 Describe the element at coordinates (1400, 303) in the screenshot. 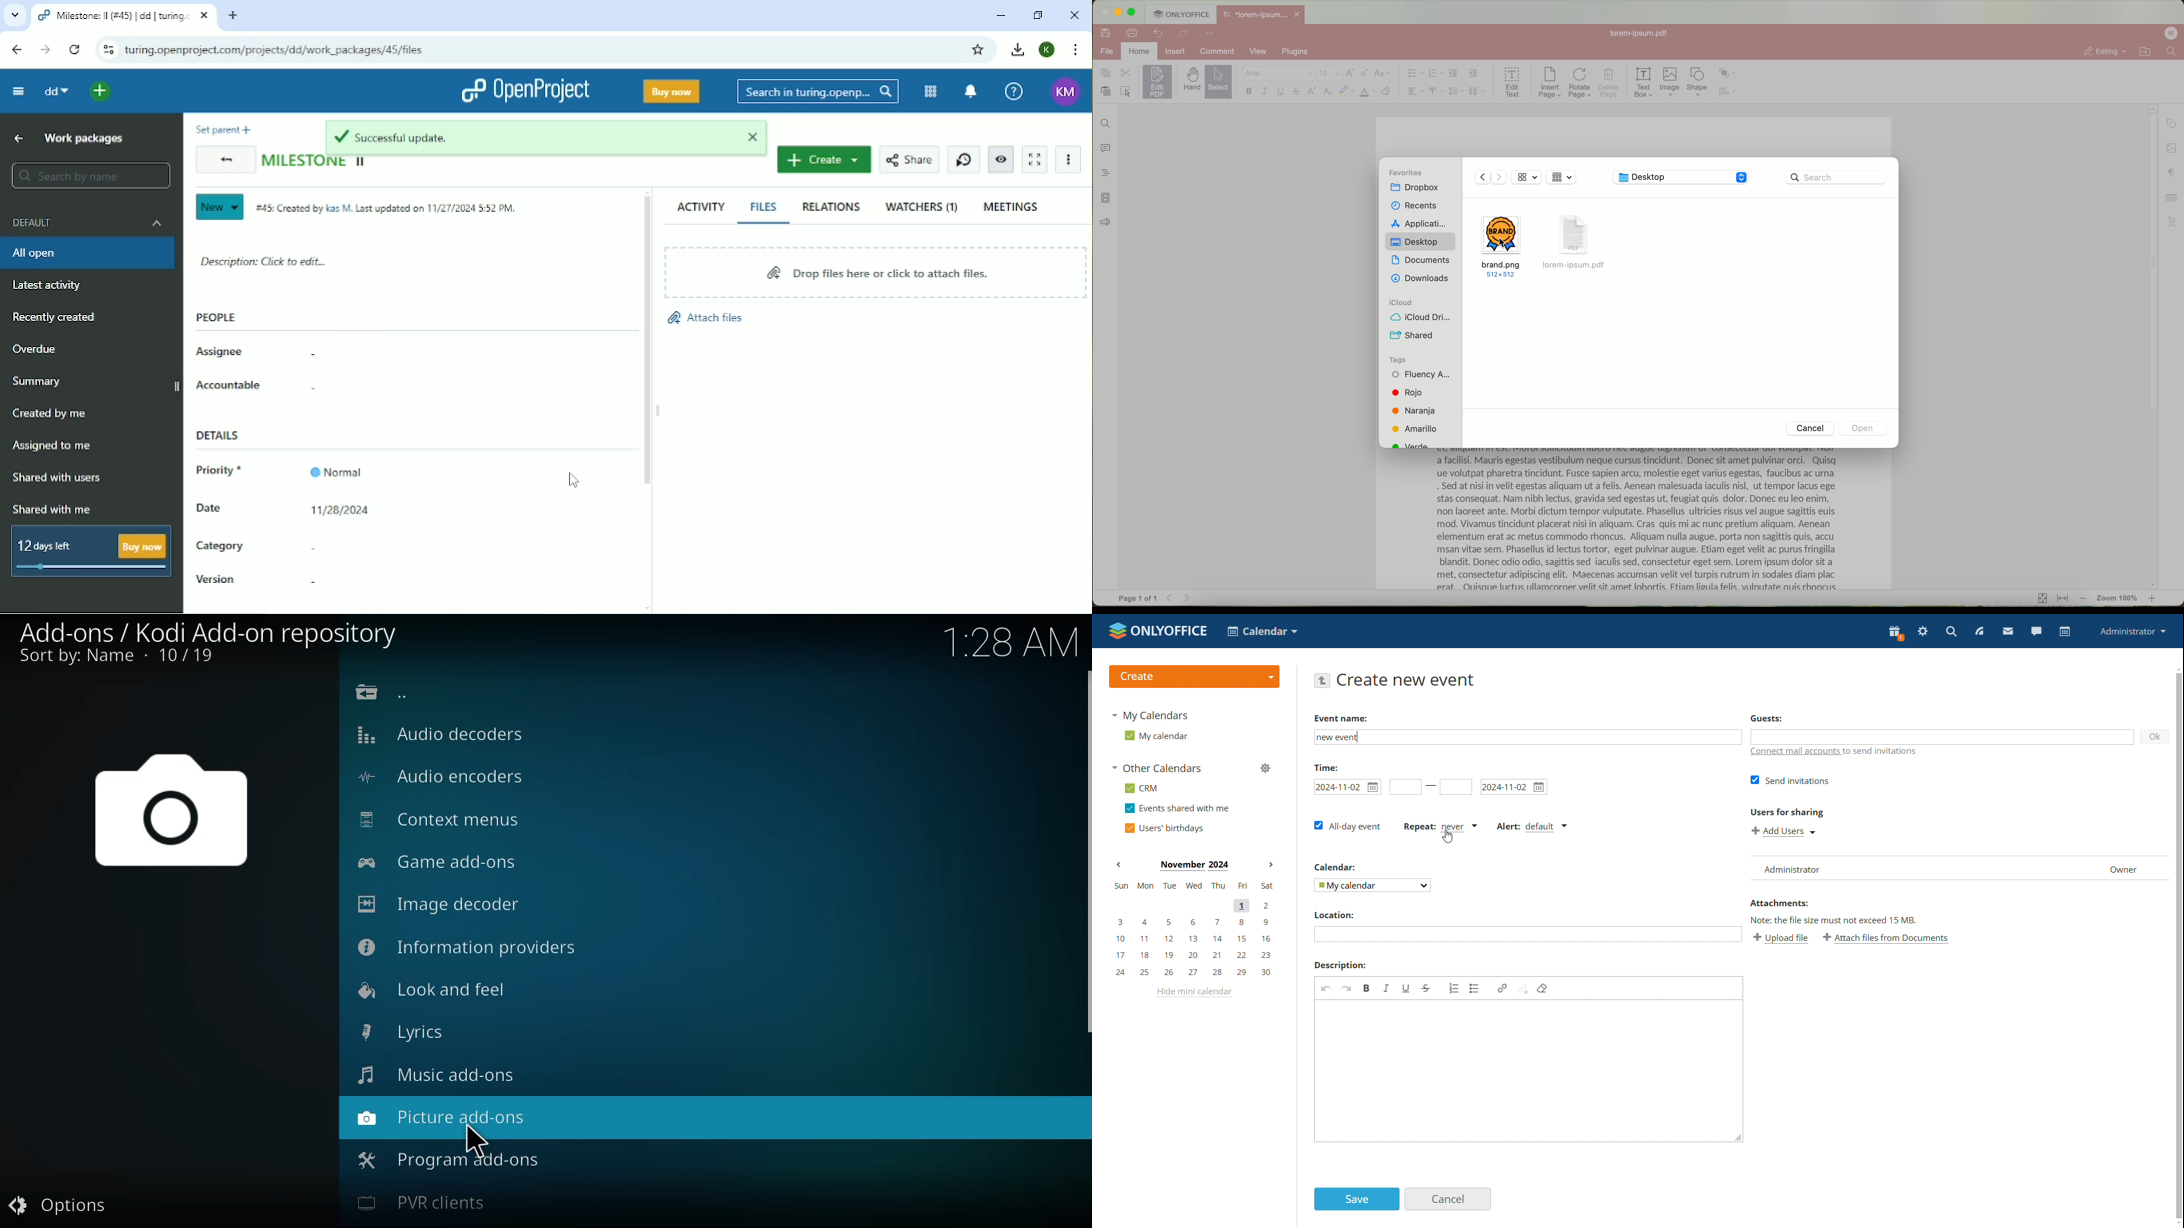

I see `icloud` at that location.